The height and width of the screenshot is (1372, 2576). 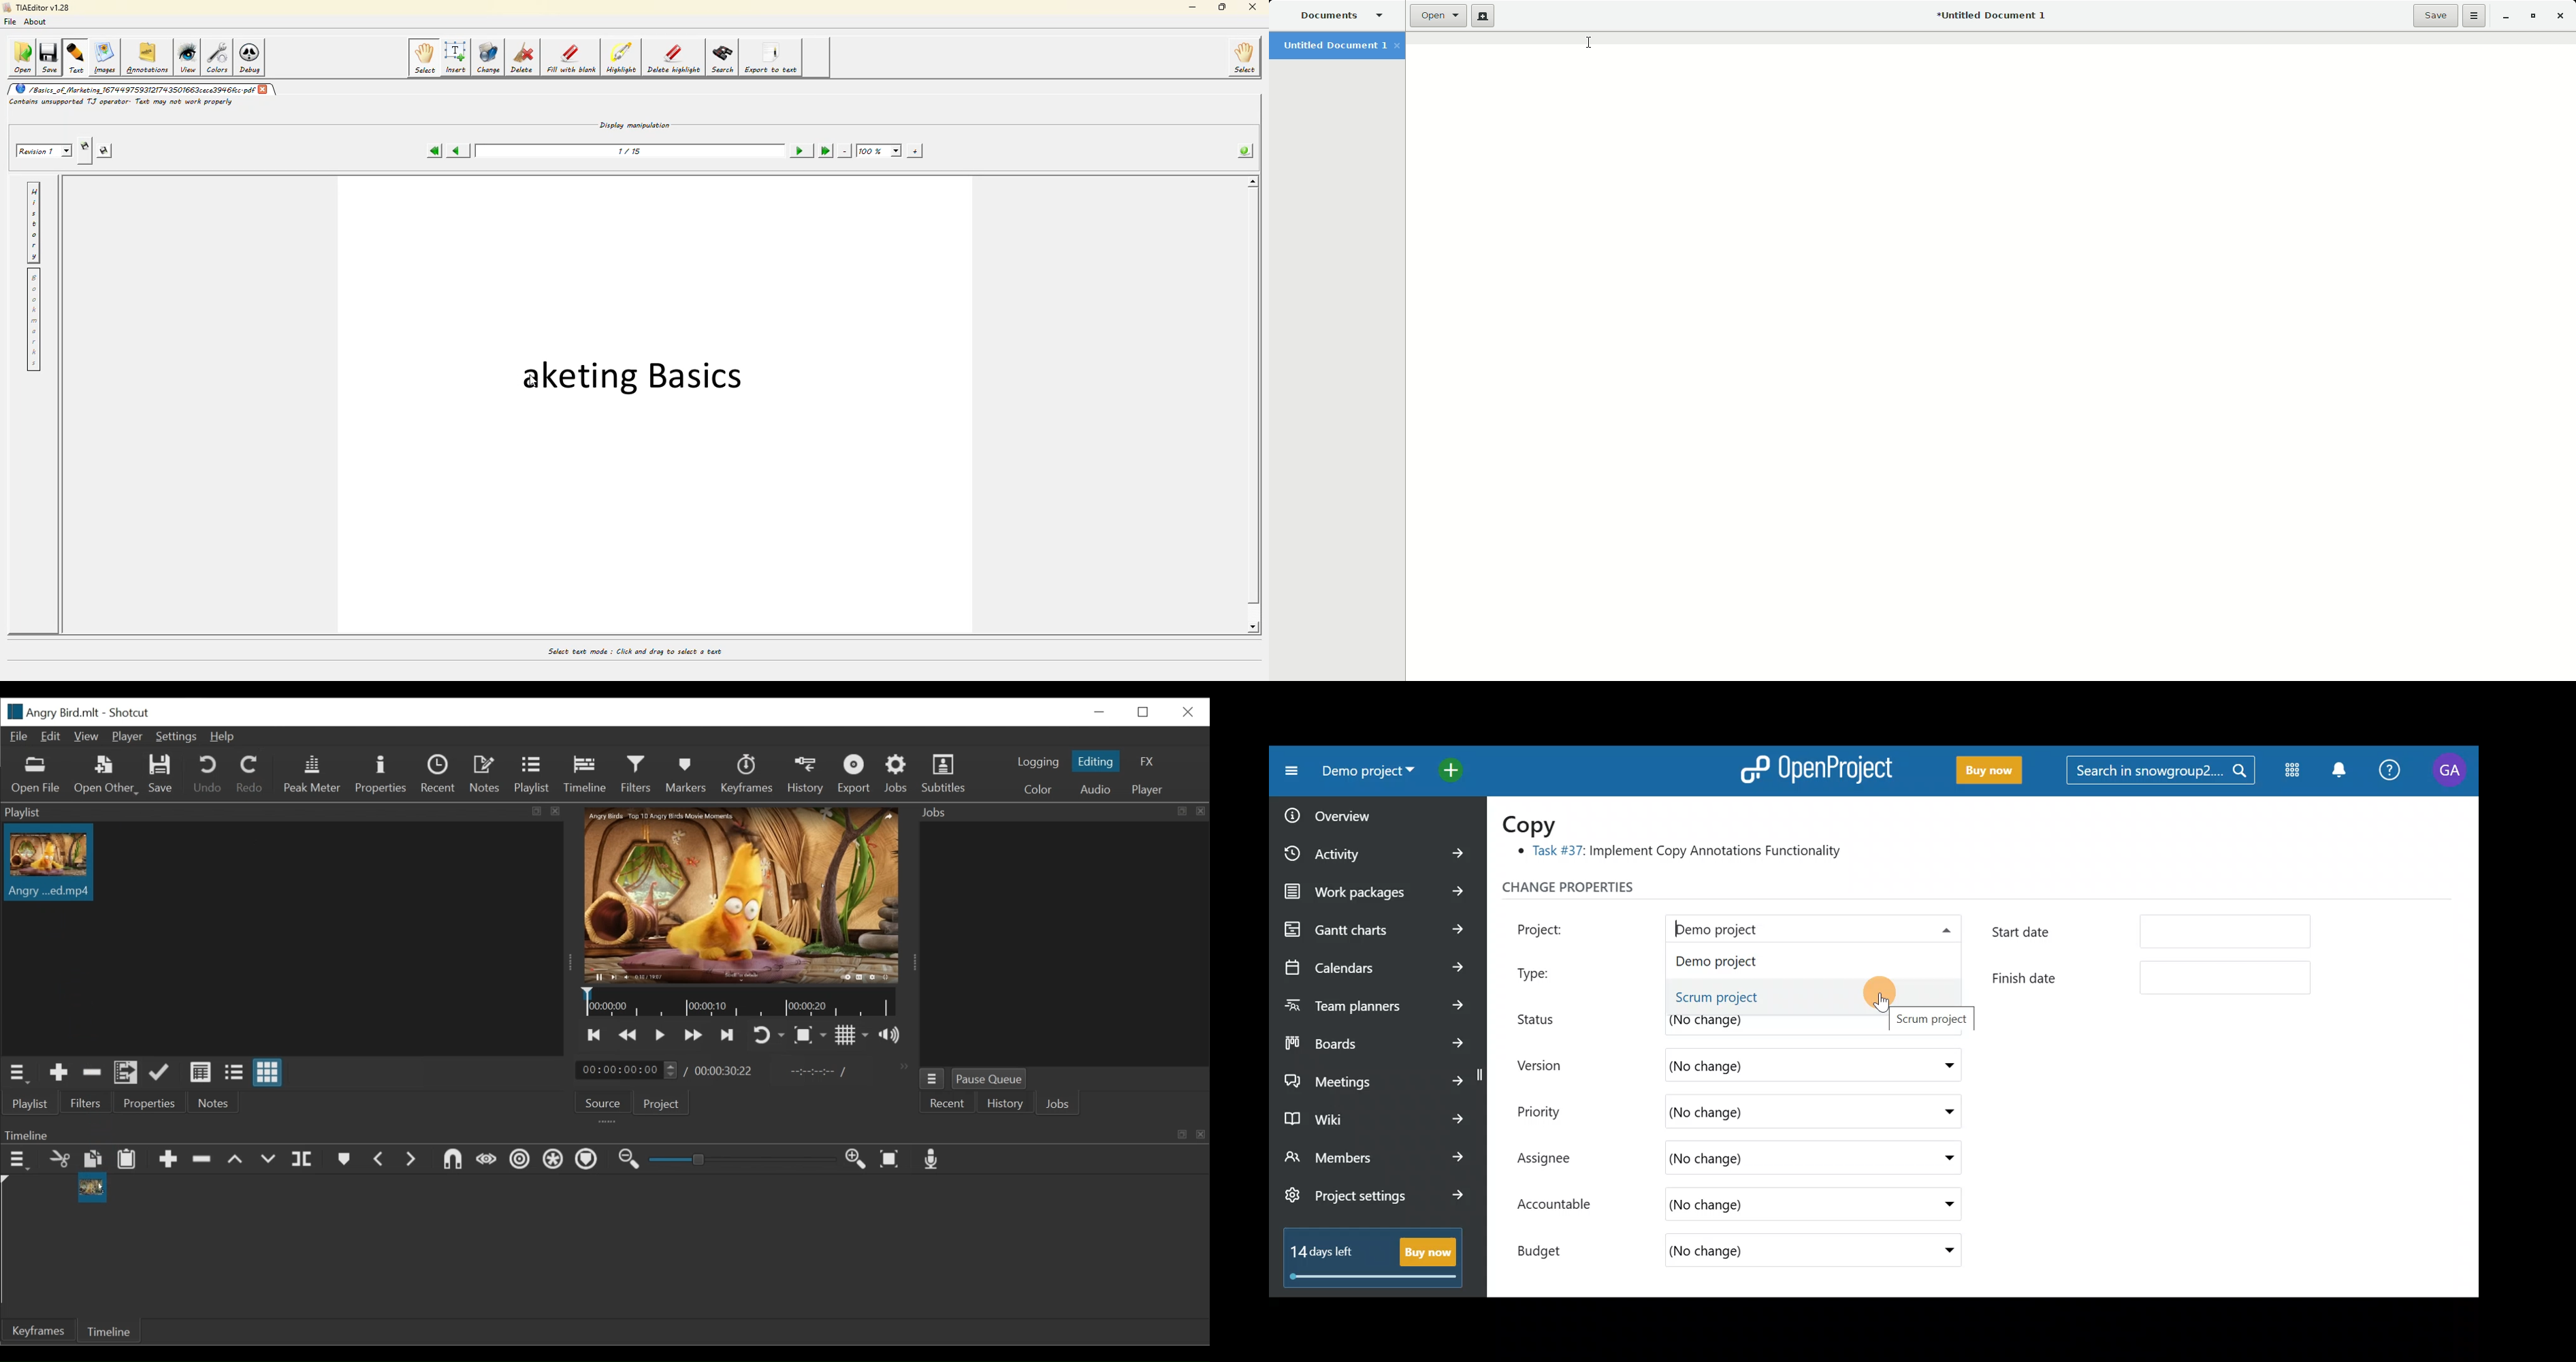 What do you see at coordinates (104, 775) in the screenshot?
I see `Open Other File` at bounding box center [104, 775].